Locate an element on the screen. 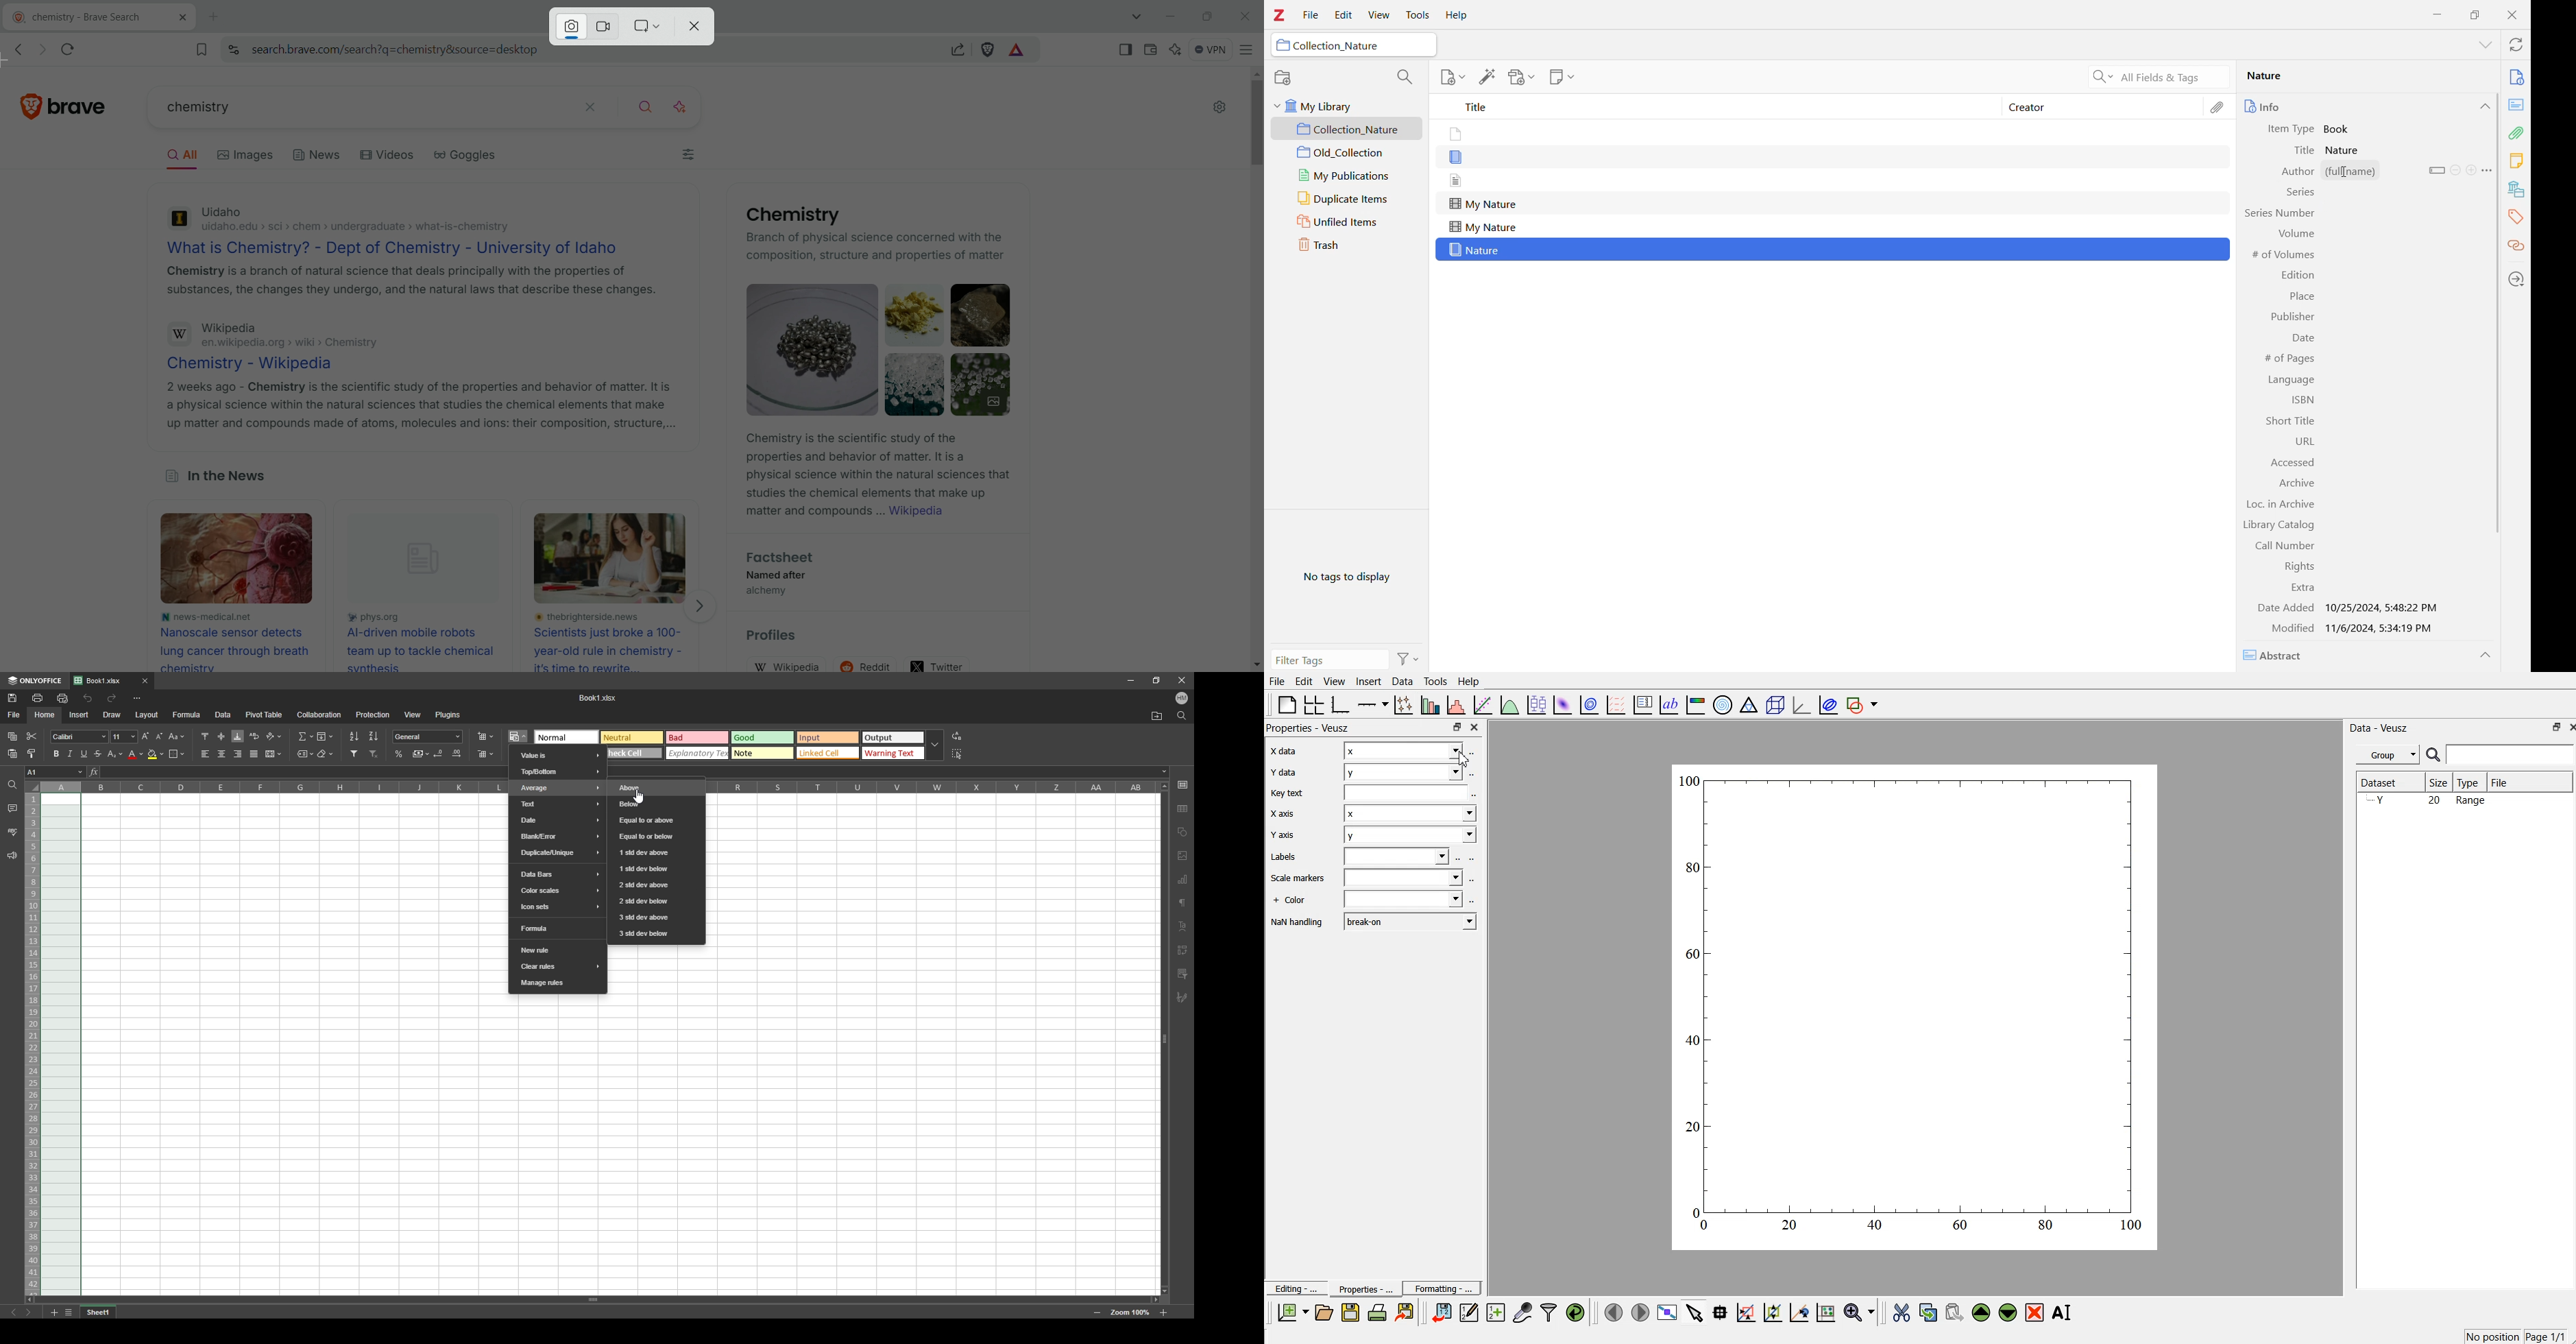 This screenshot has height=1344, width=2576. Save is located at coordinates (1350, 1312).